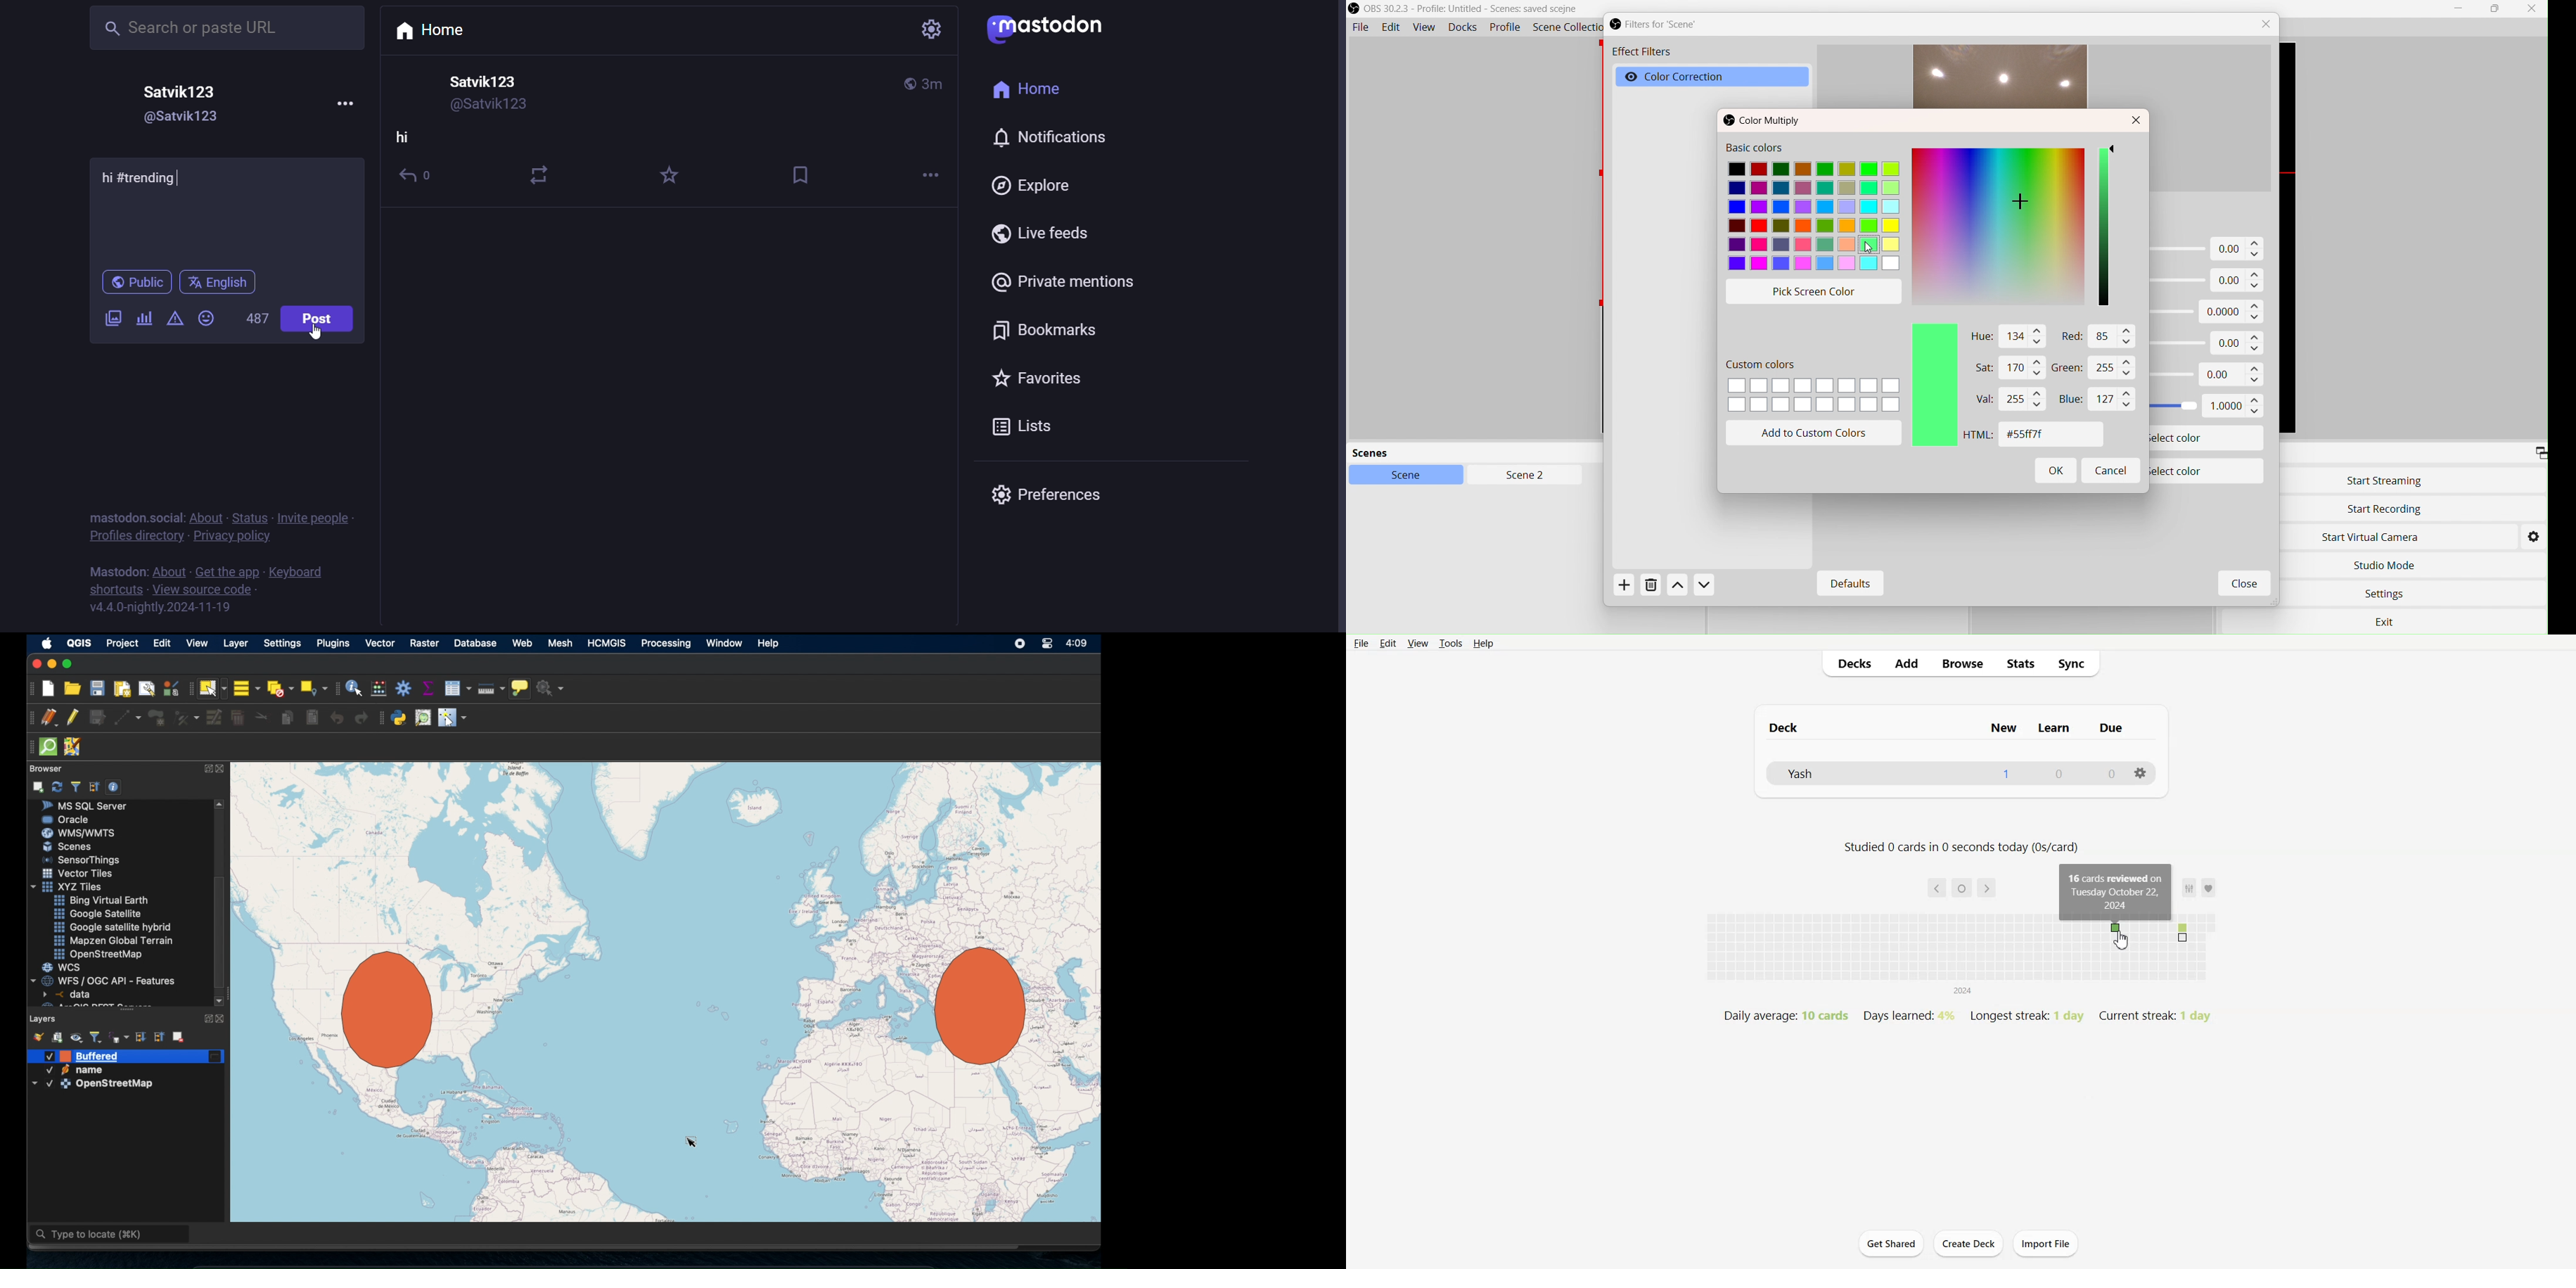 This screenshot has width=2576, height=1288. I want to click on digitizing toolbar, so click(28, 719).